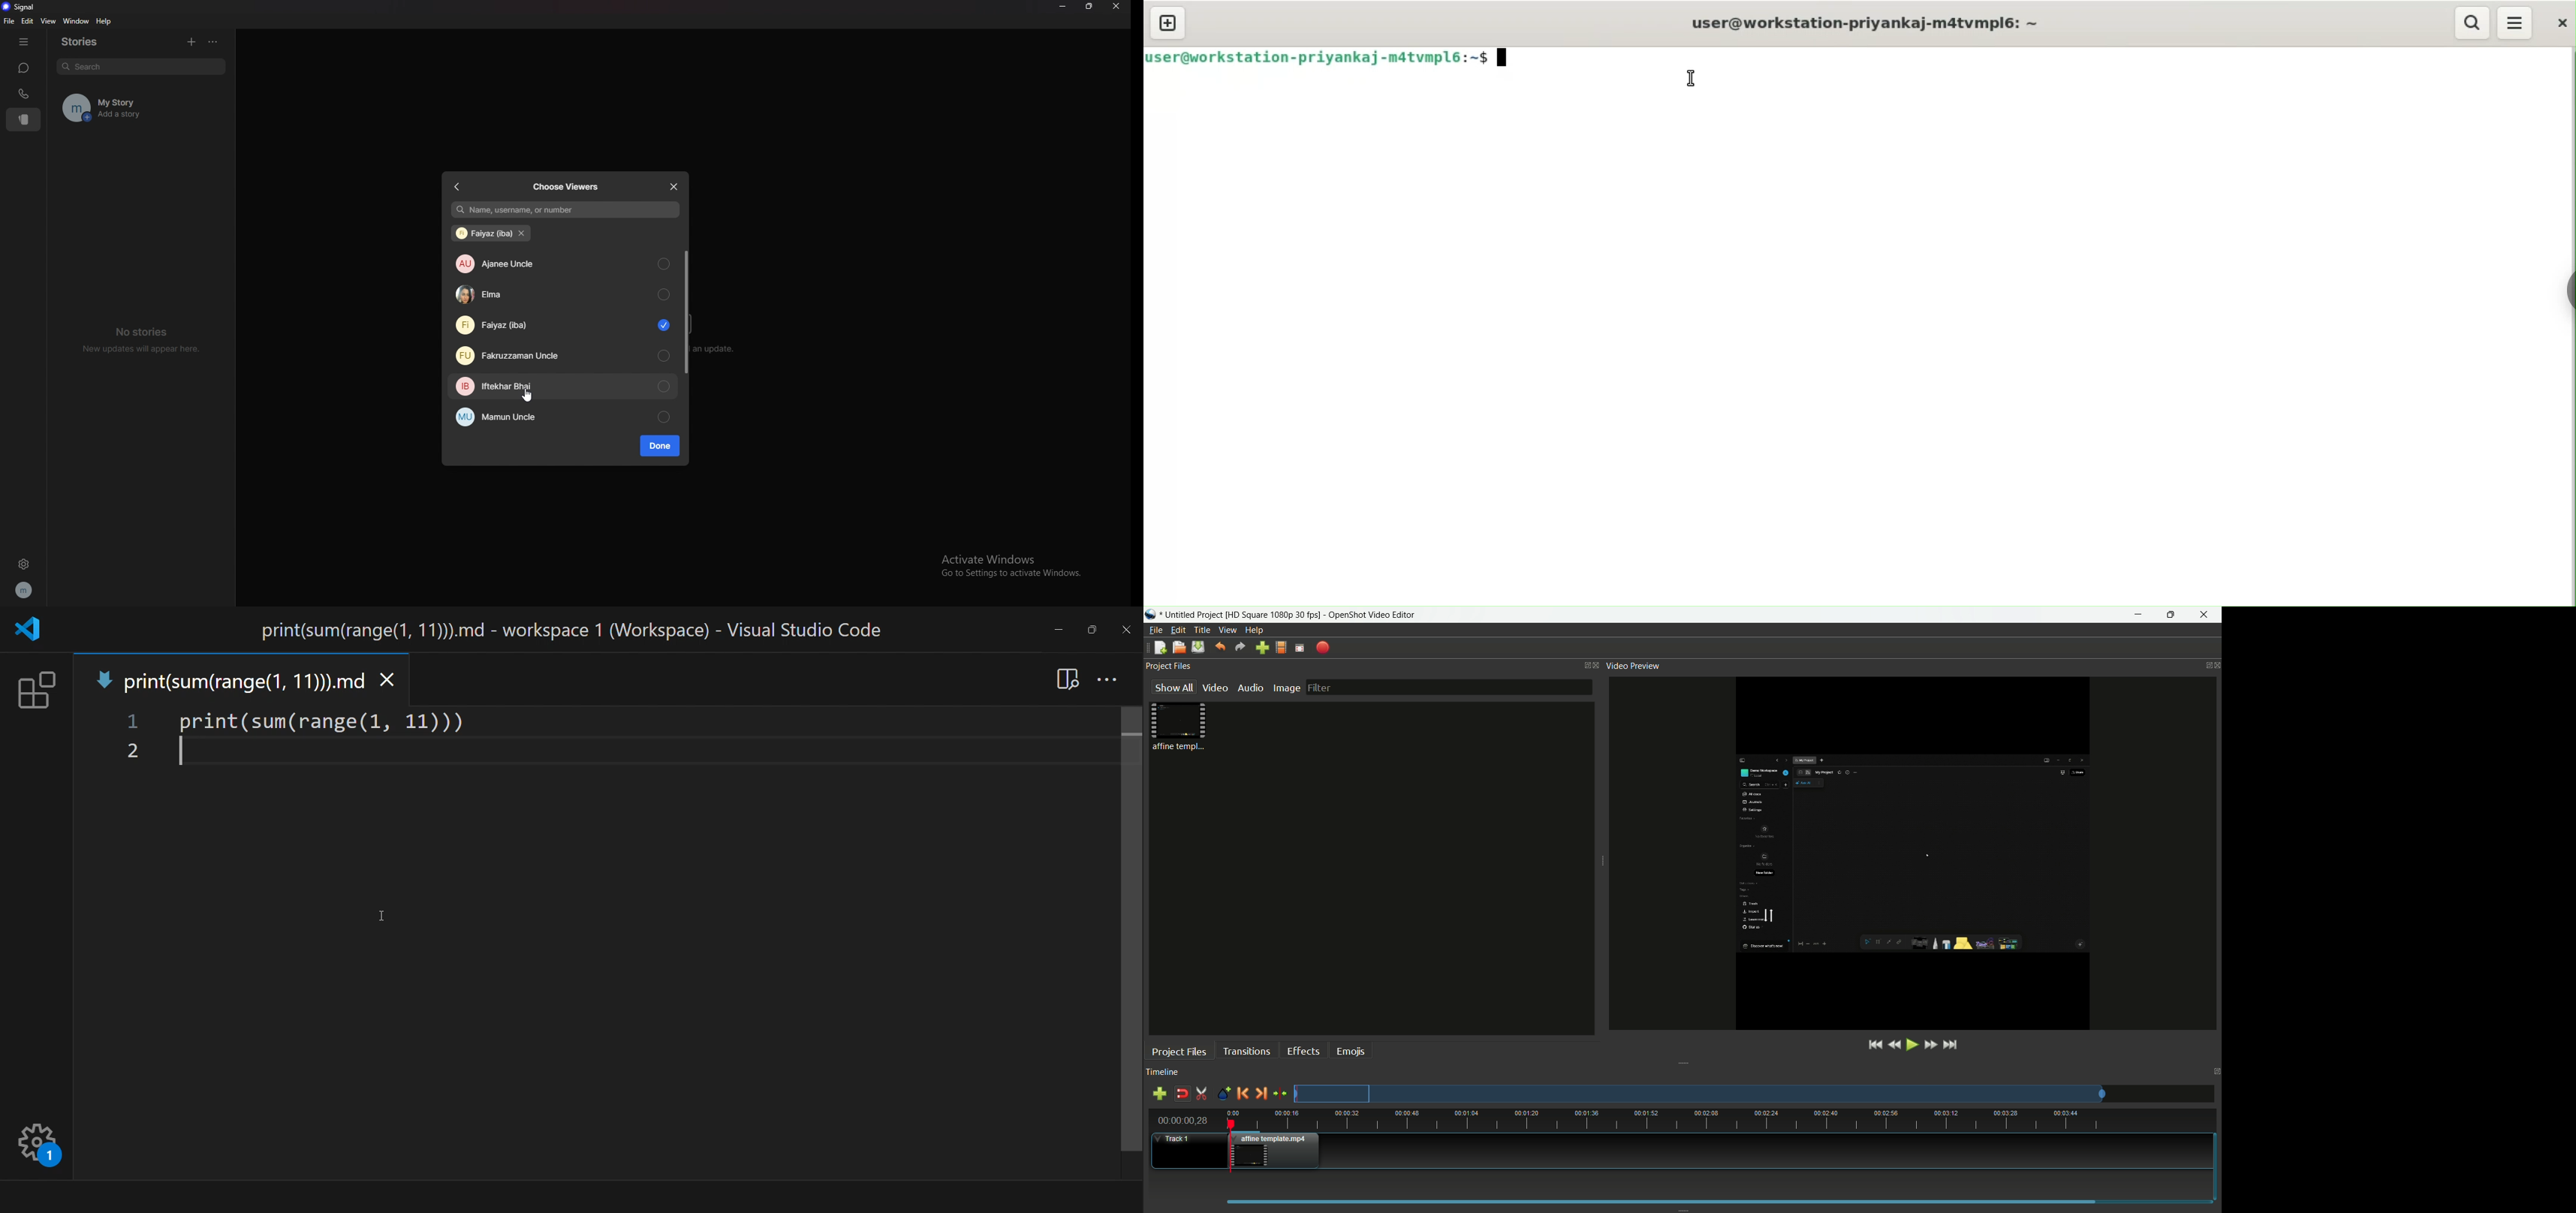 The width and height of the screenshot is (2576, 1232). I want to click on profile, so click(25, 588).